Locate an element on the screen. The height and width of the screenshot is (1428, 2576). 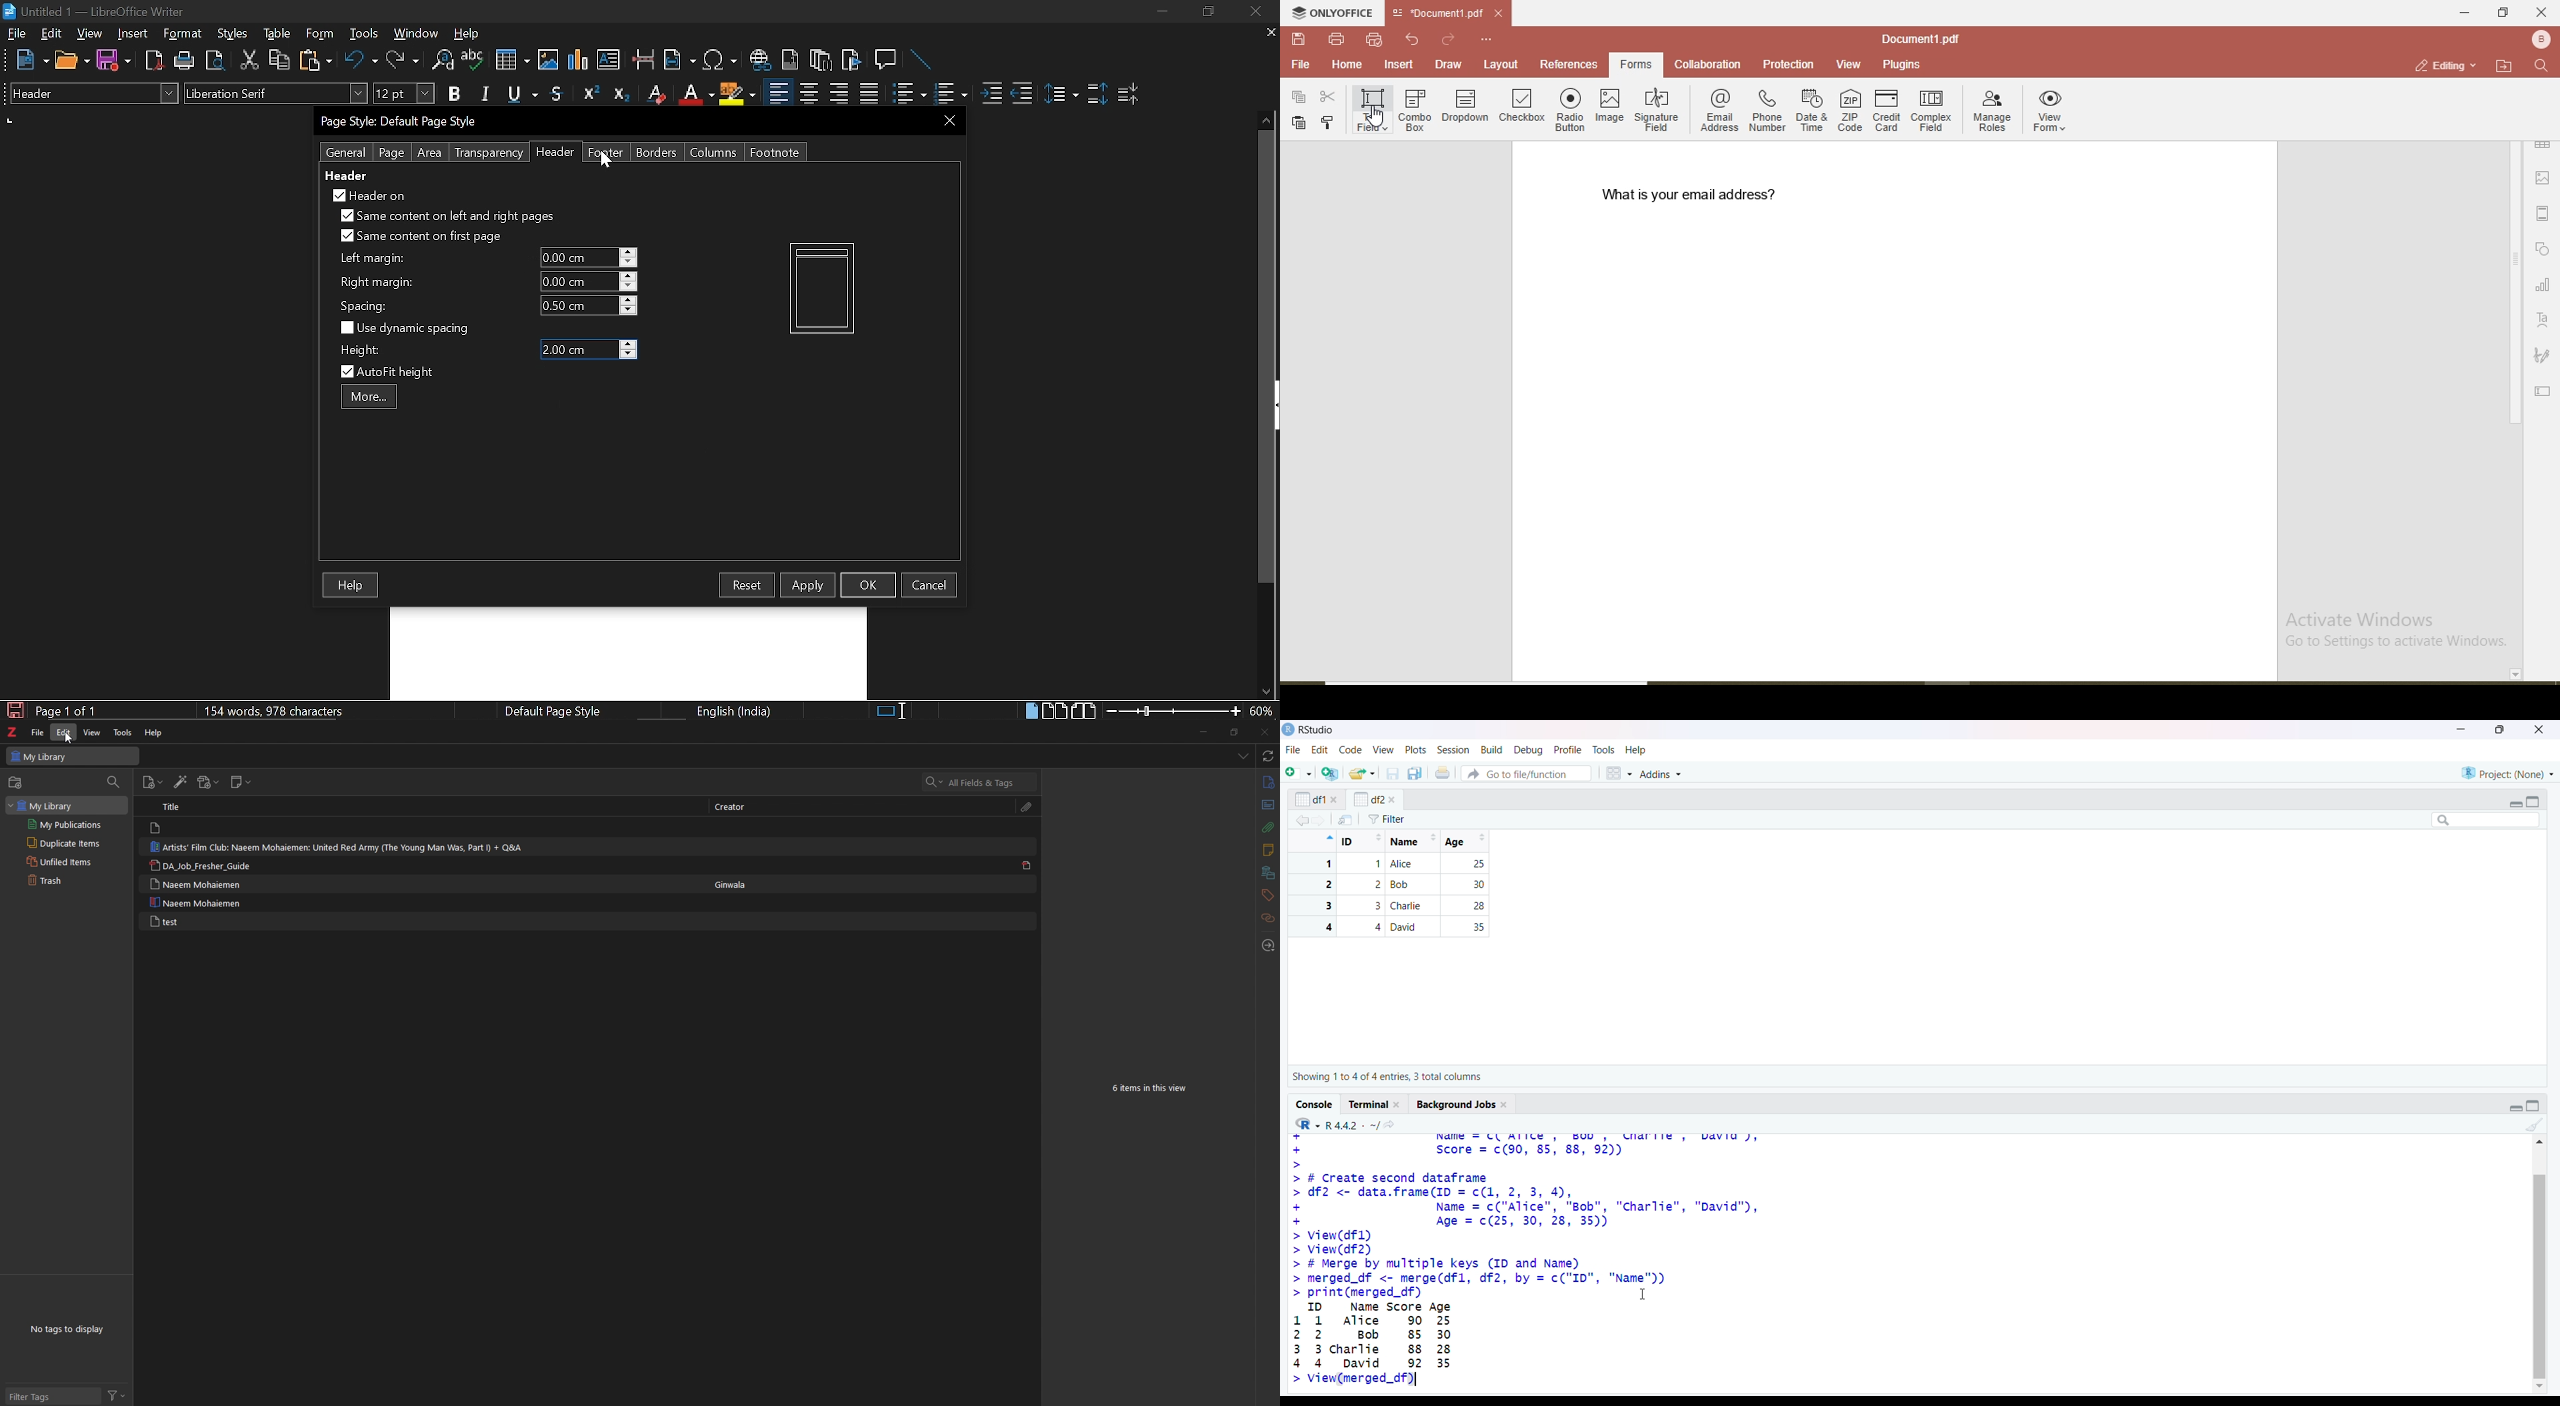
Underline is located at coordinates (695, 94).